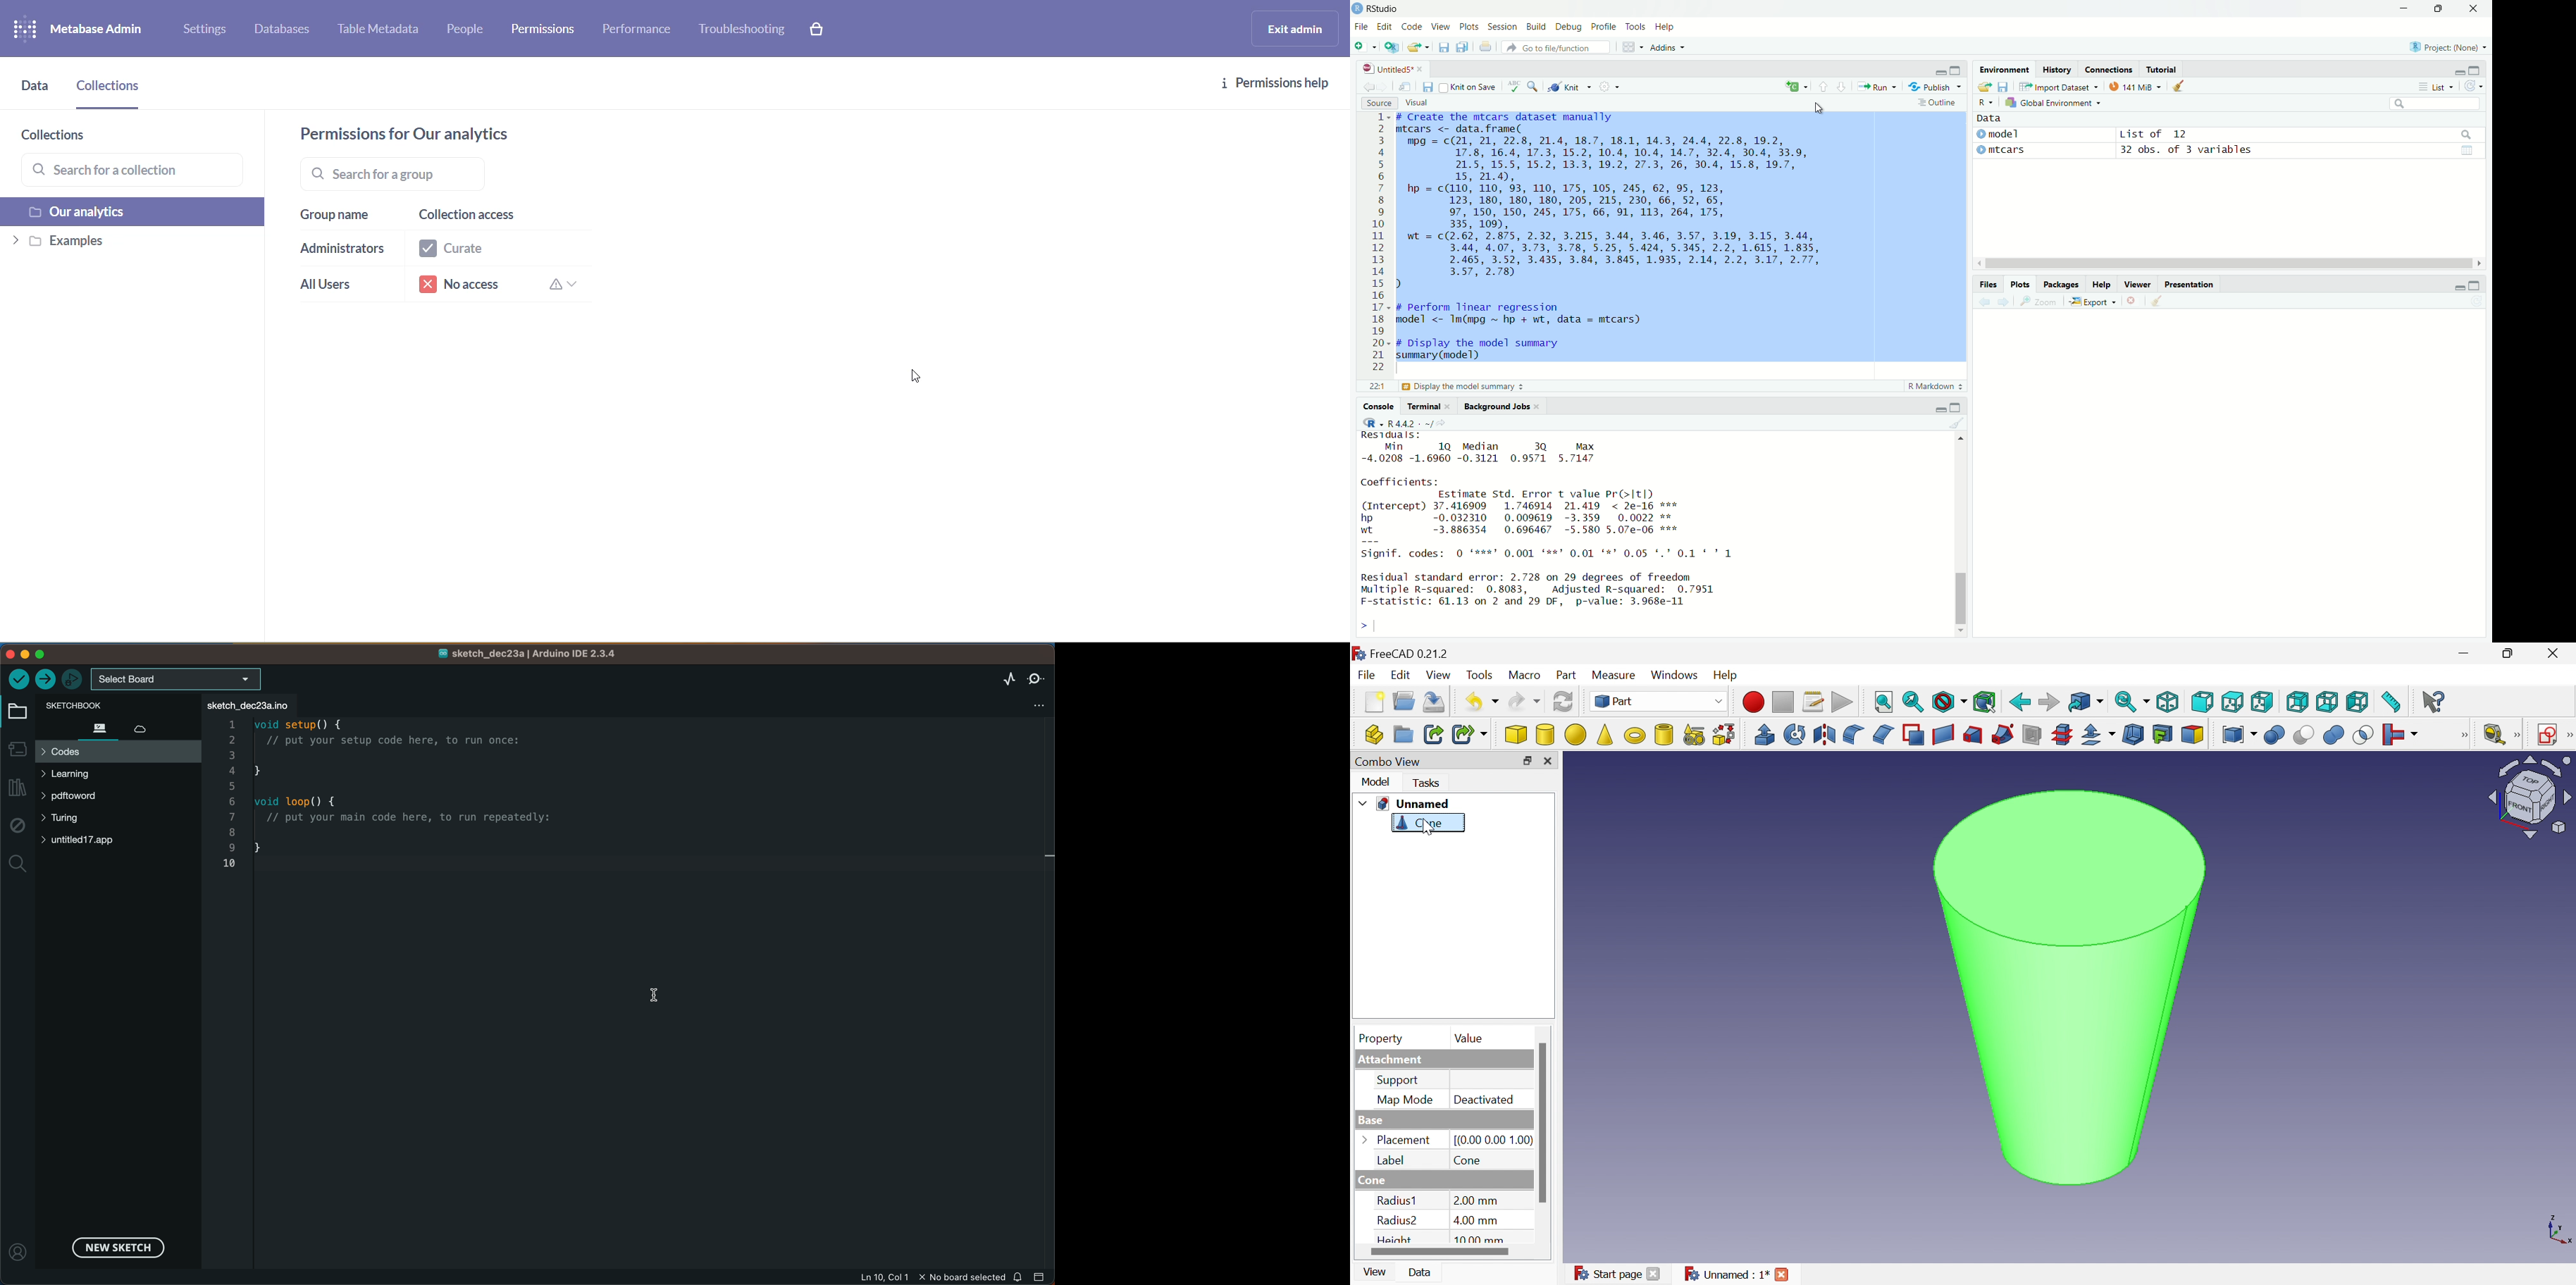  I want to click on minimize, so click(2458, 73).